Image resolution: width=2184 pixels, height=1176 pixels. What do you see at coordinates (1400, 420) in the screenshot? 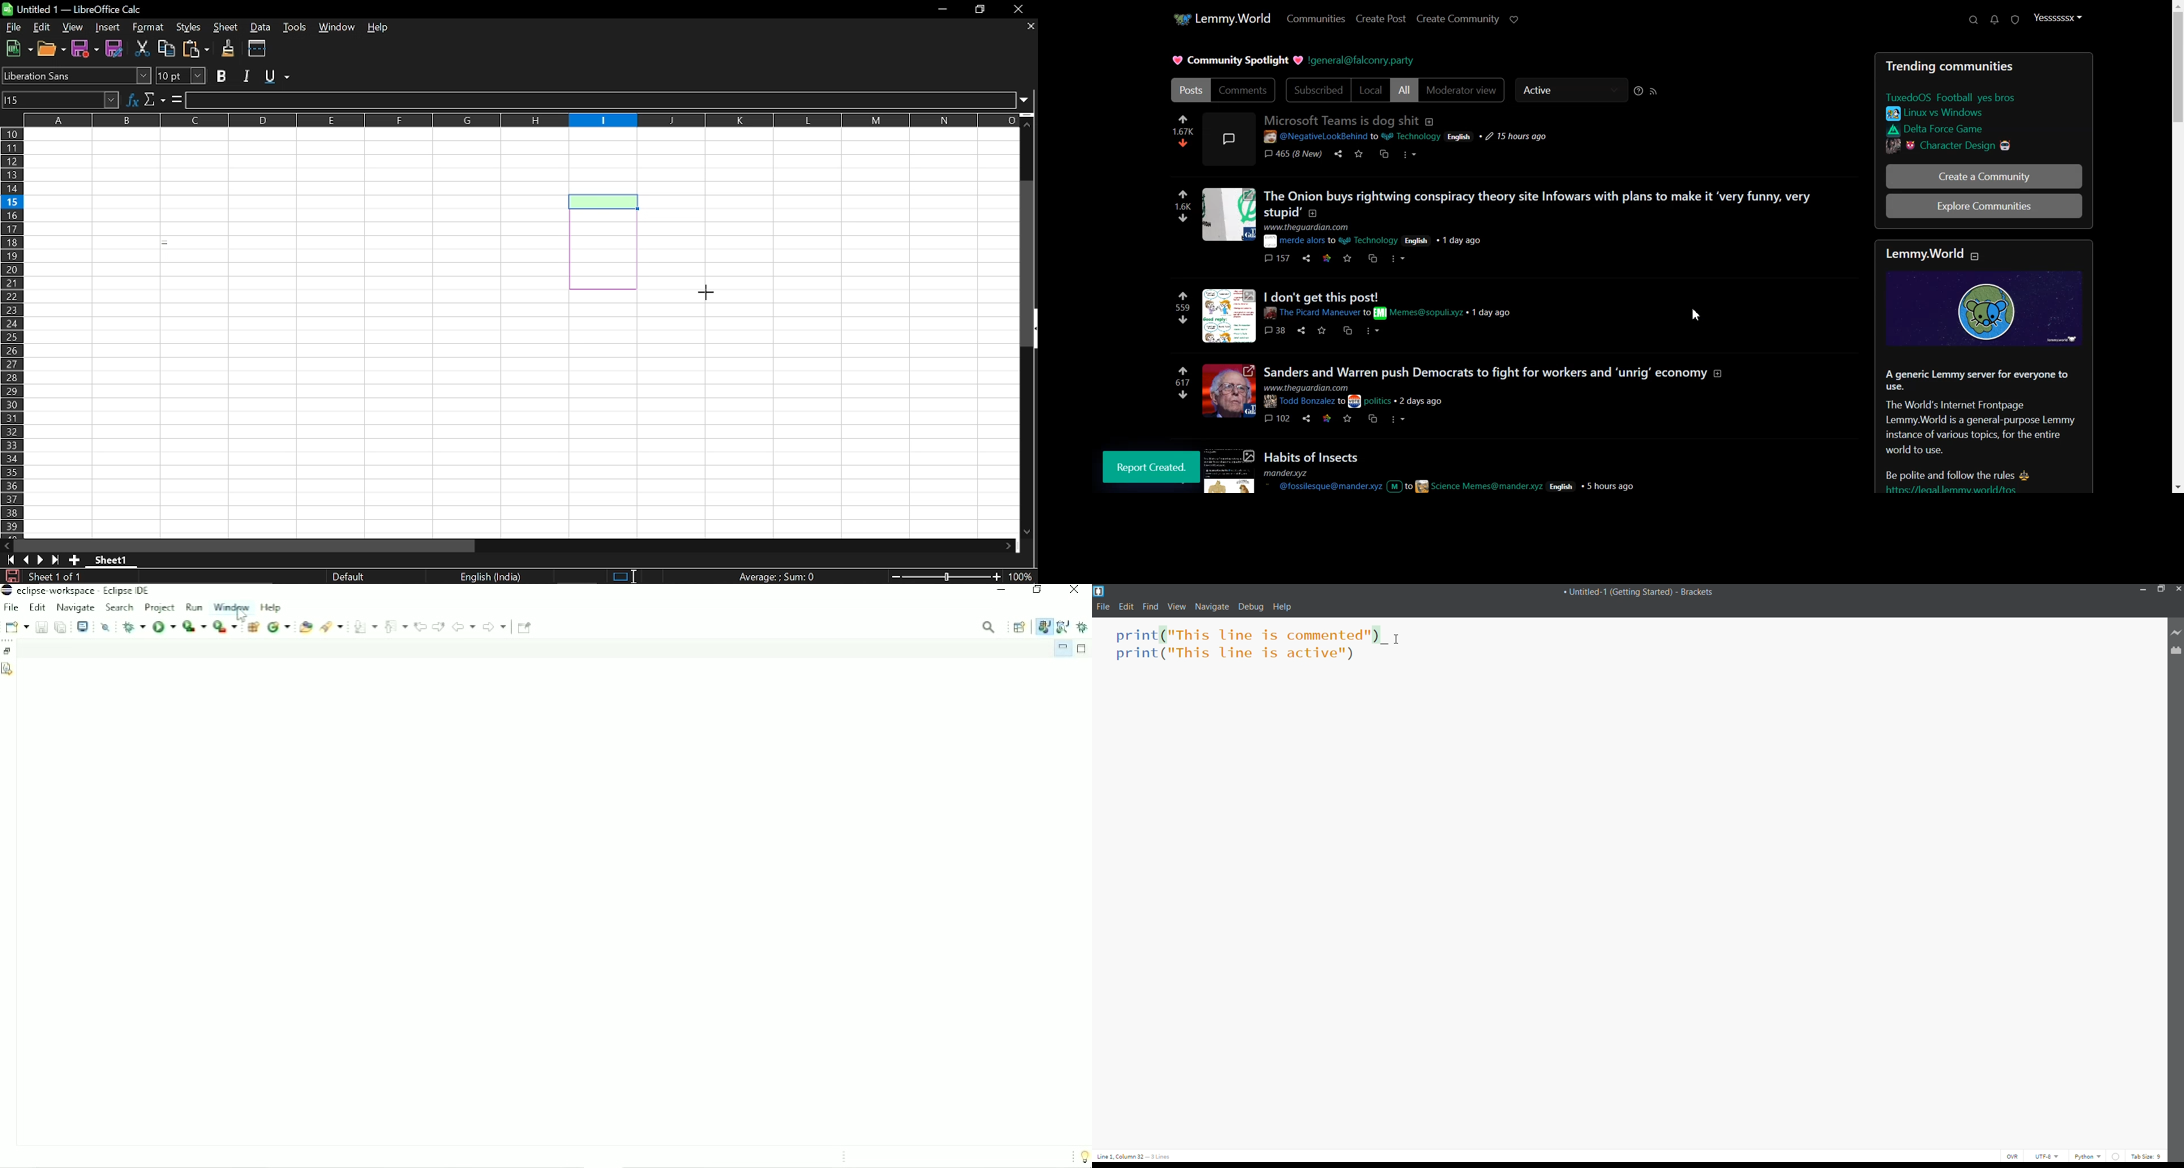
I see `more` at bounding box center [1400, 420].